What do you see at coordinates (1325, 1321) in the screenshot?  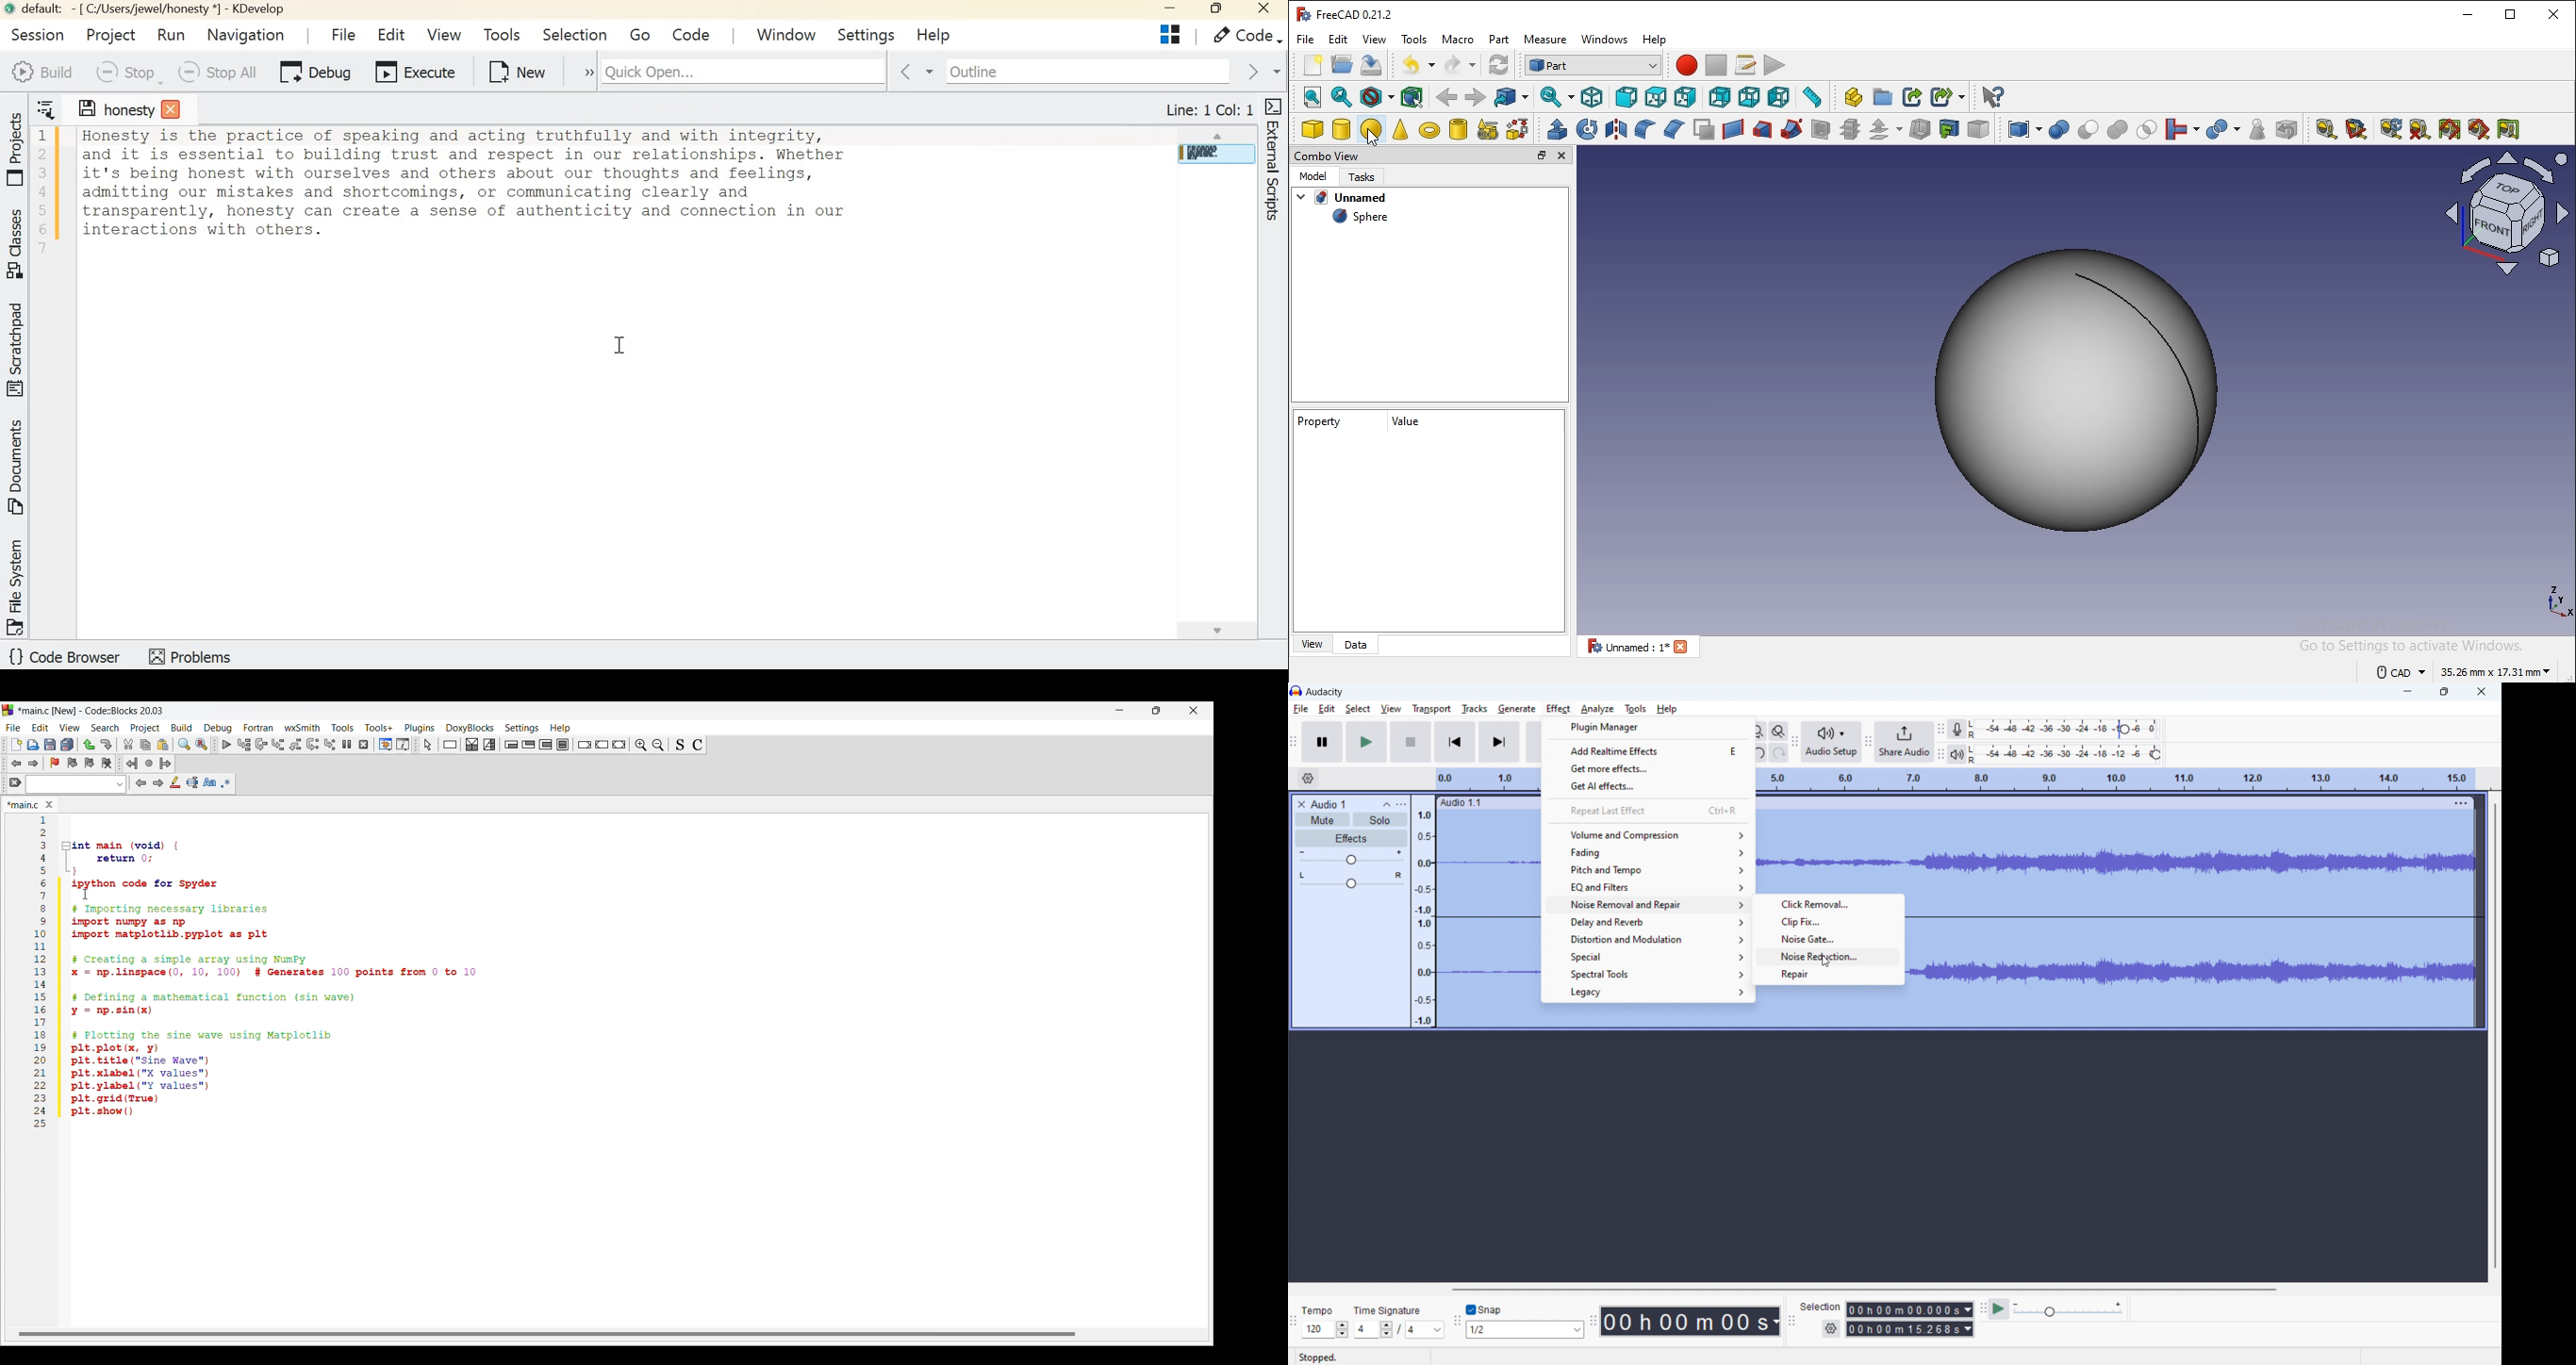 I see `set tempo` at bounding box center [1325, 1321].